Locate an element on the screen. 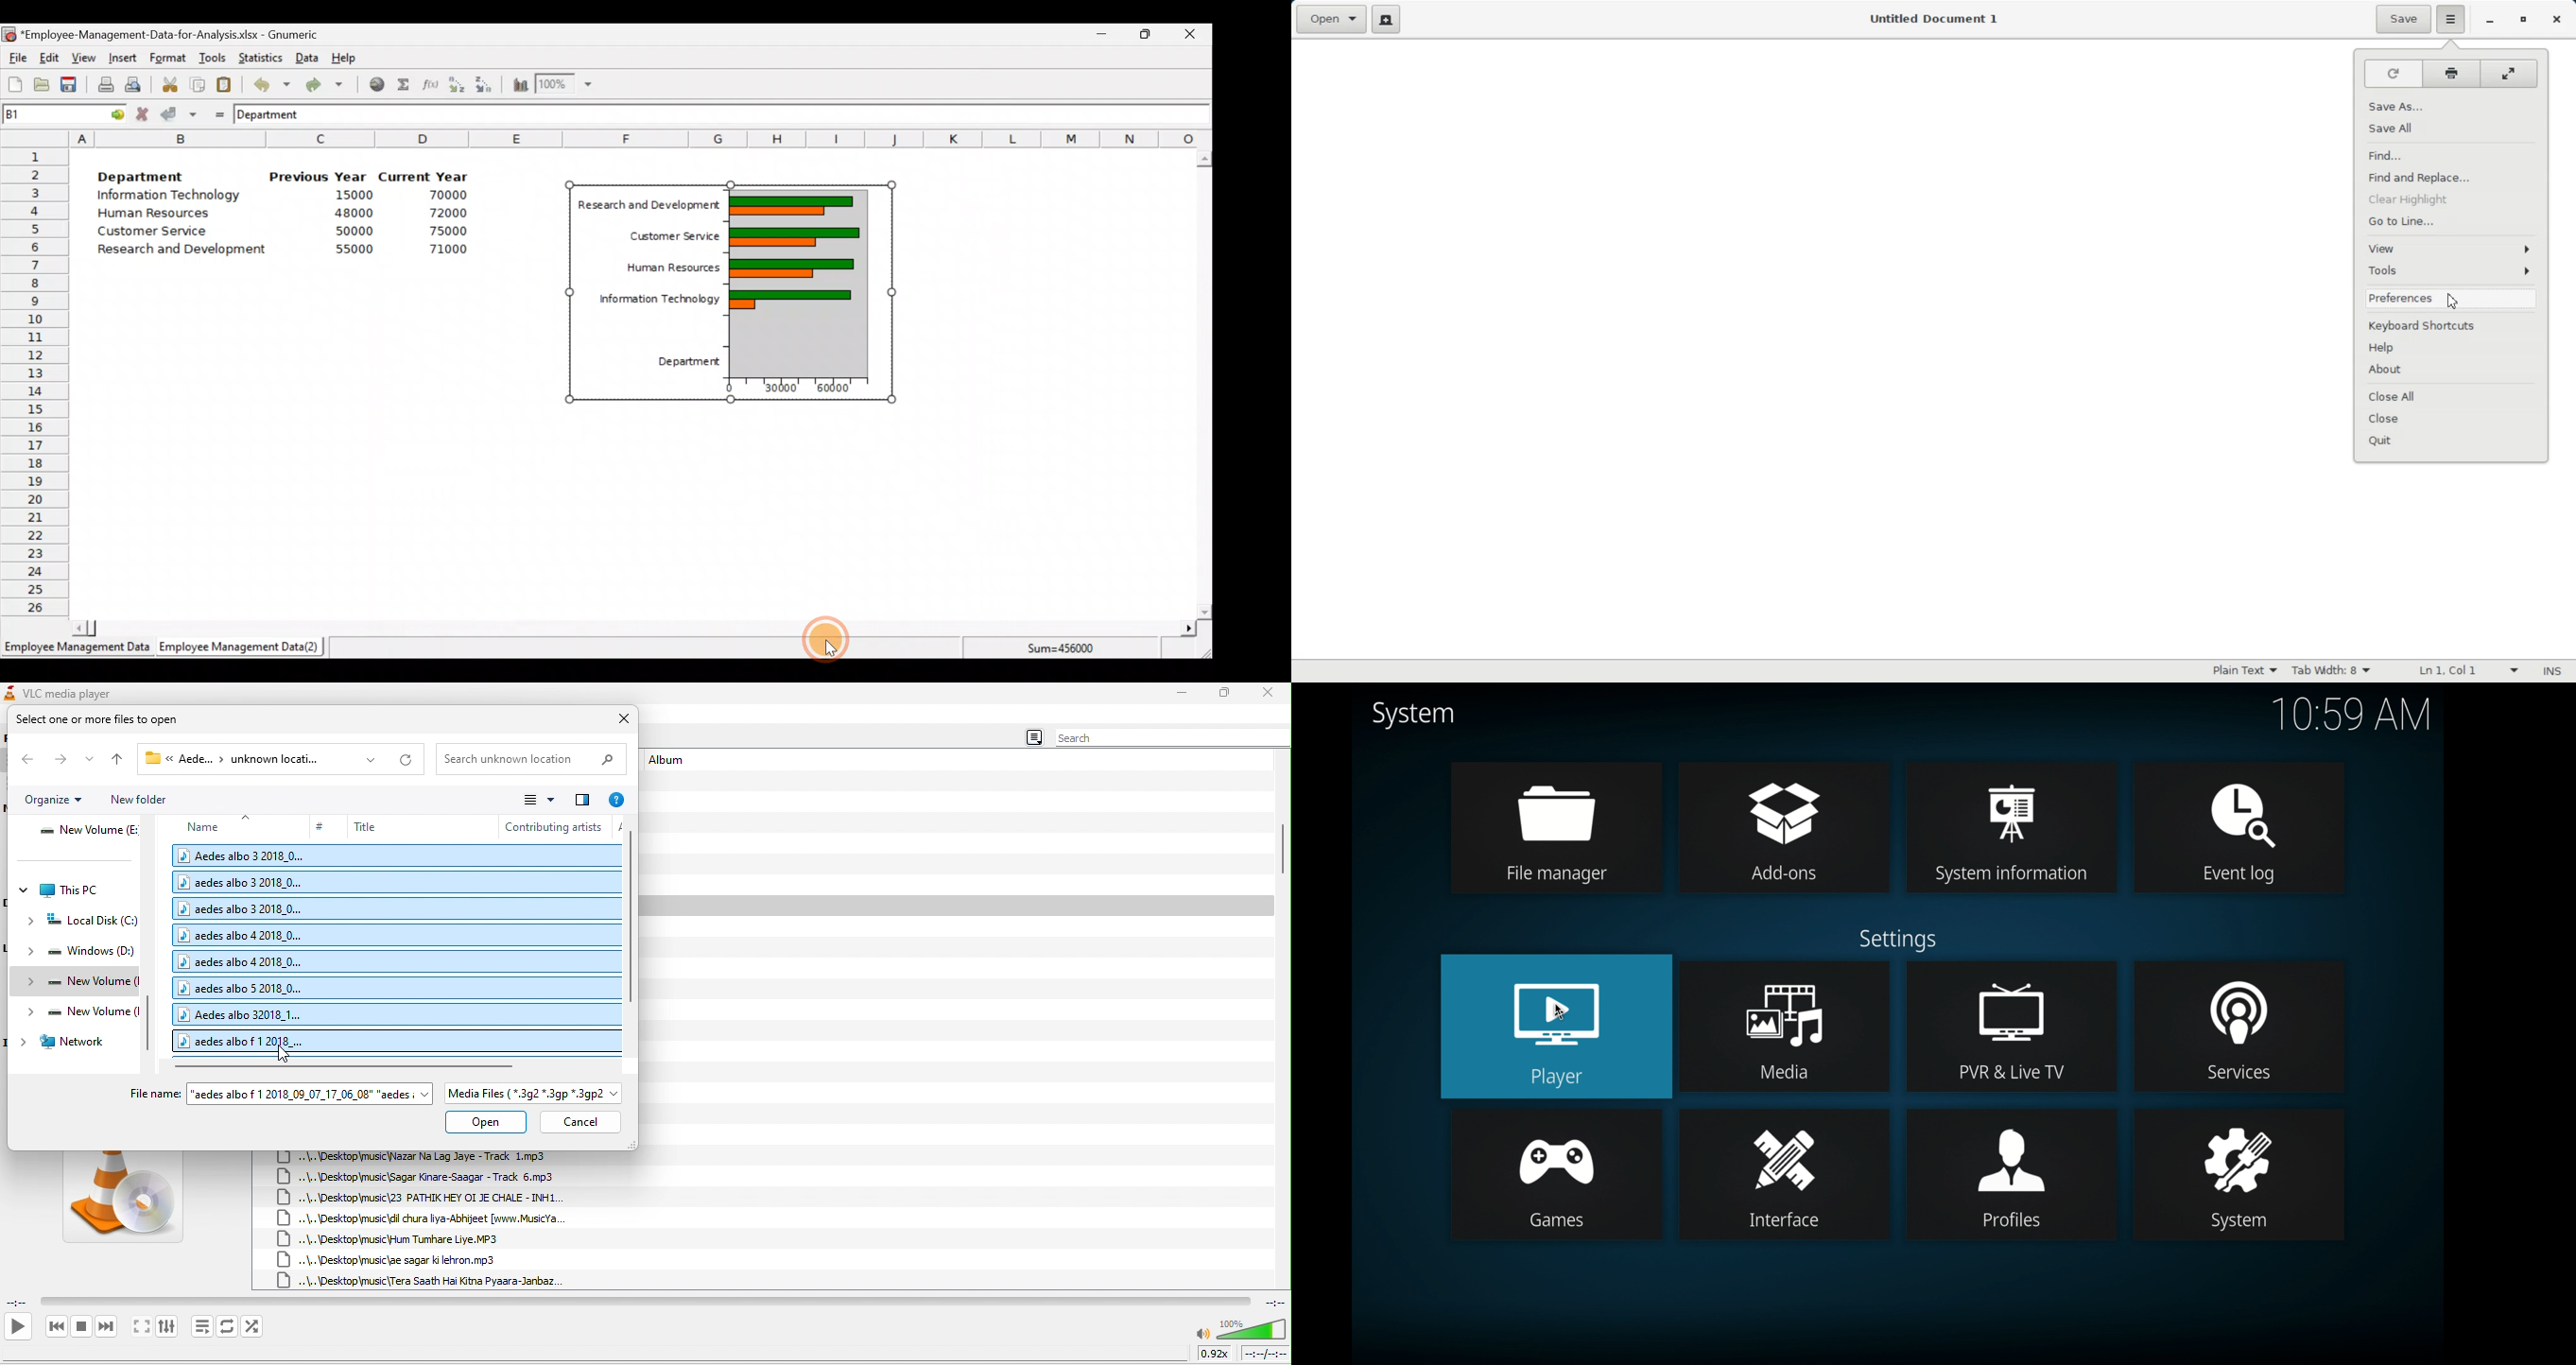  Scroll bar is located at coordinates (633, 627).